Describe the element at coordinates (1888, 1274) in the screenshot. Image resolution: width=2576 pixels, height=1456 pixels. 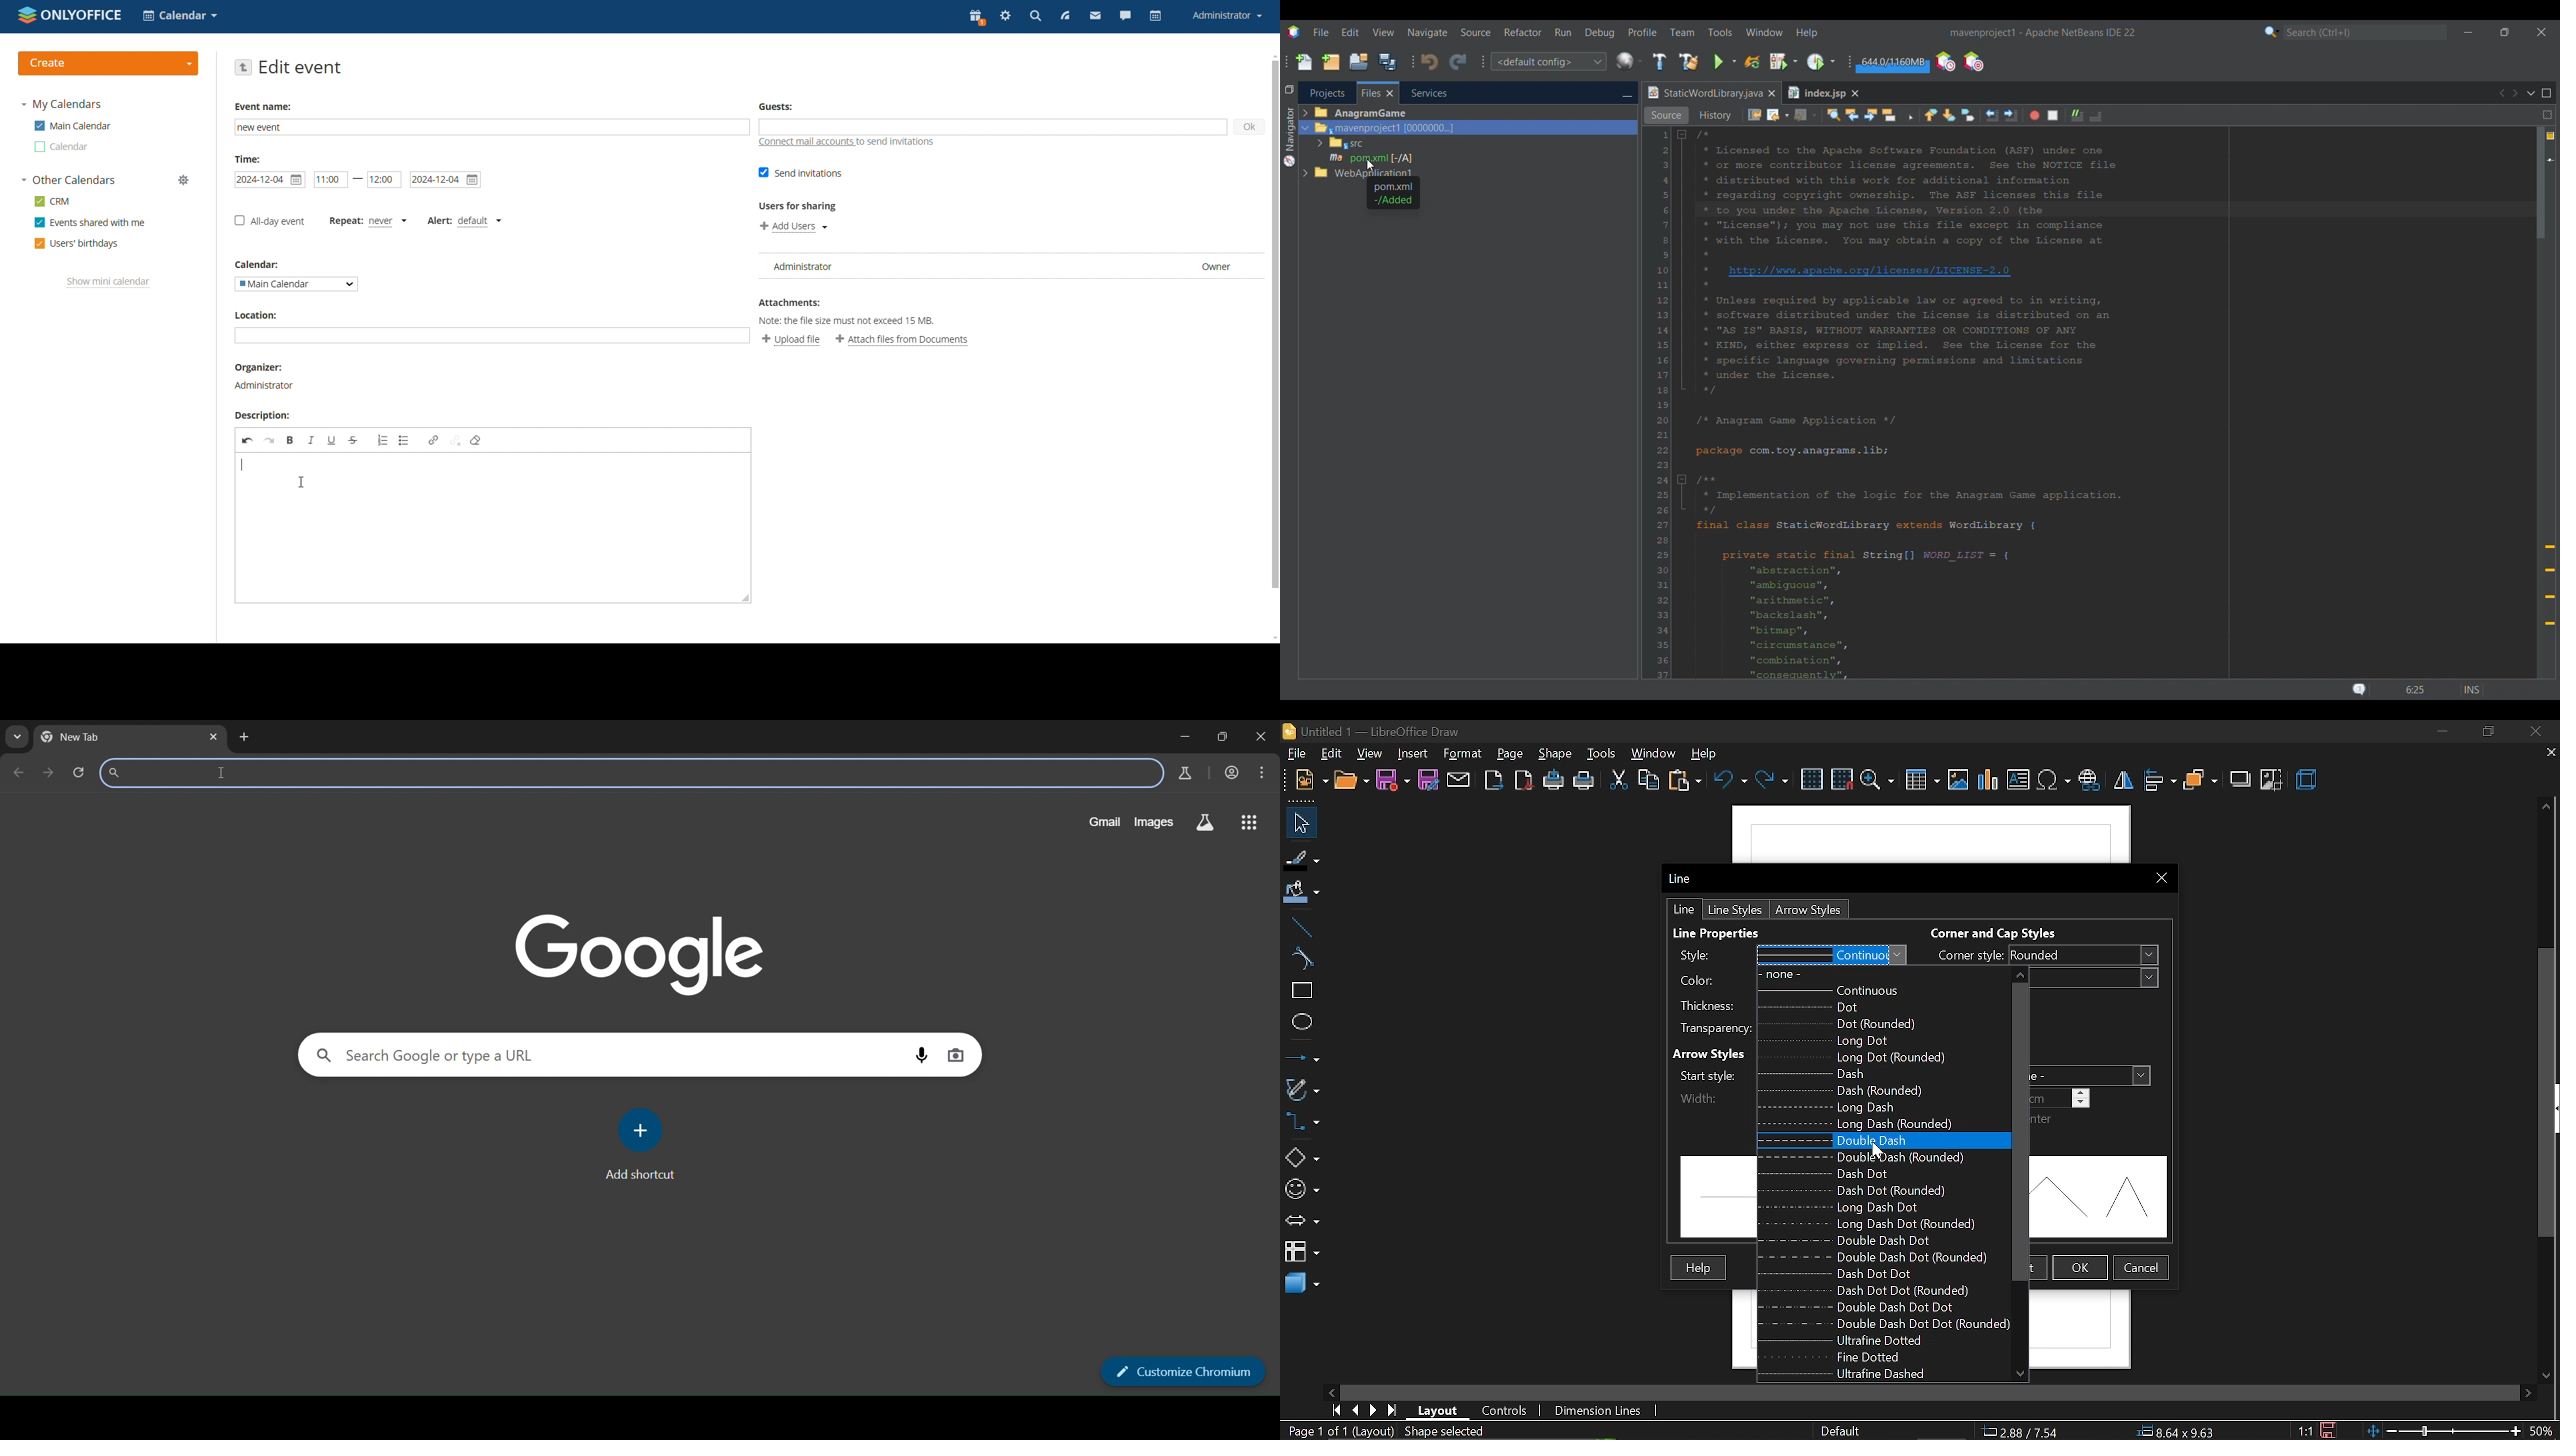
I see `Dash dot dot` at that location.